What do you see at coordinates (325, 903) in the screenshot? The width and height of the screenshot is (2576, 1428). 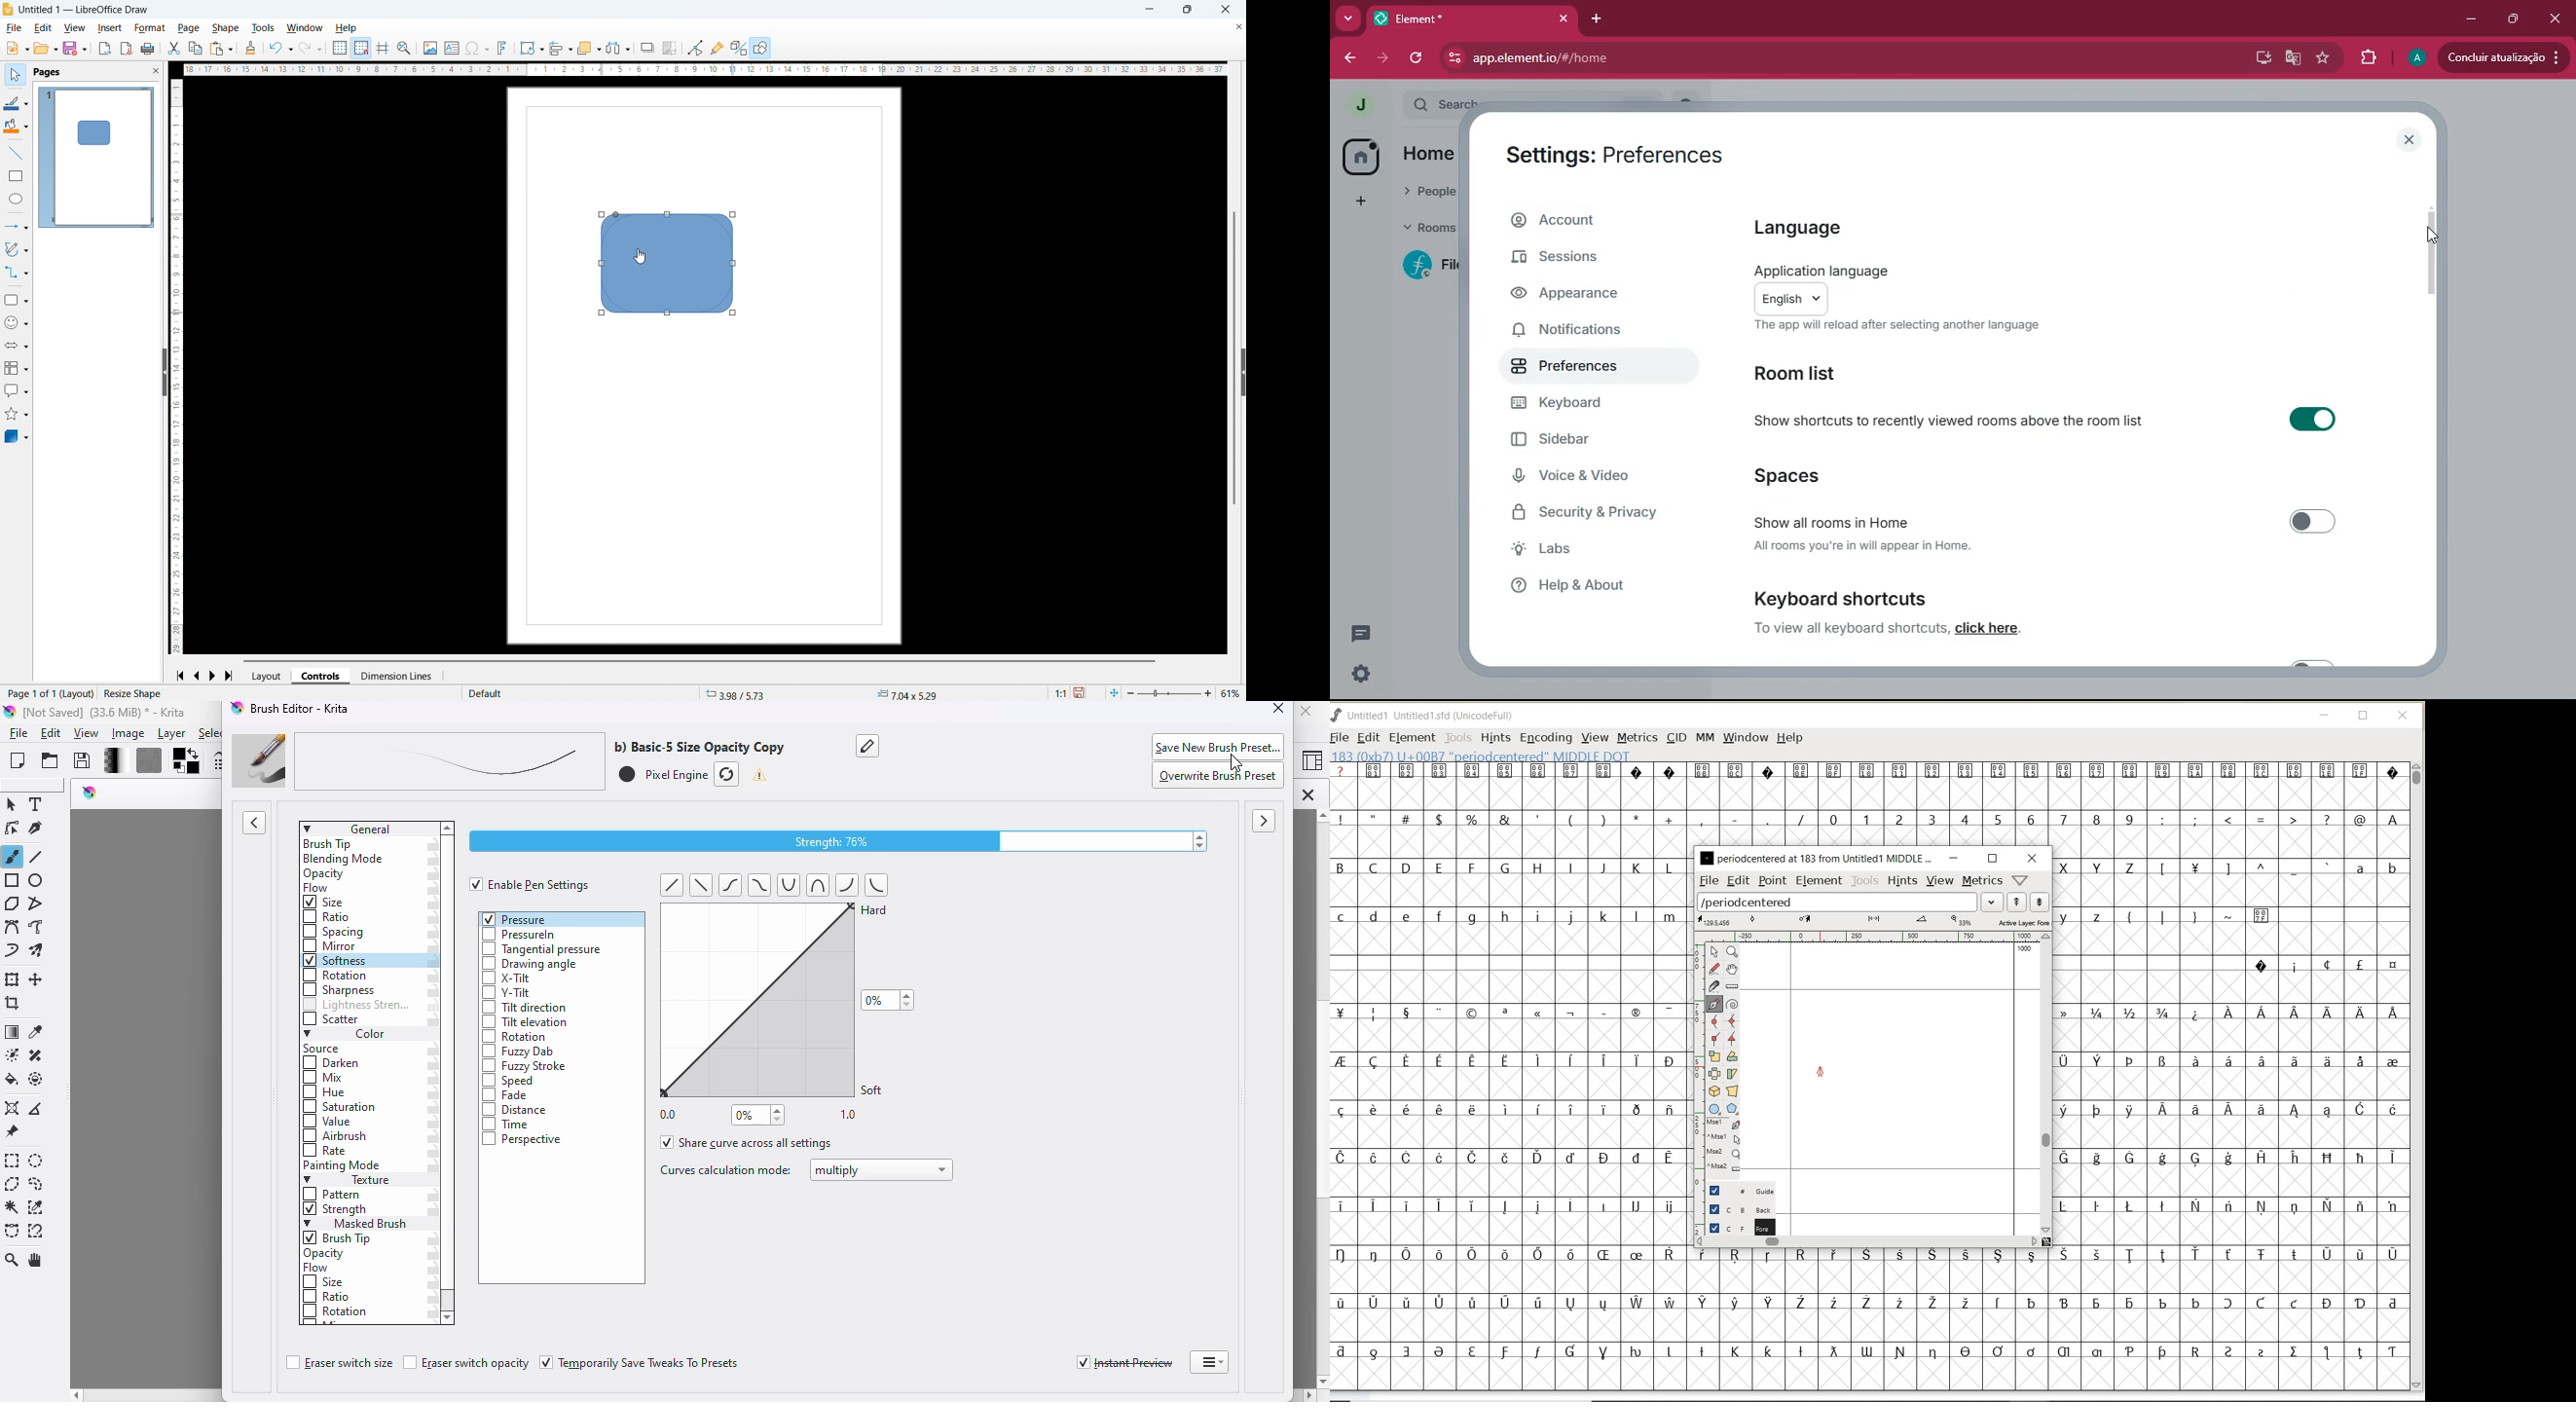 I see `size` at bounding box center [325, 903].